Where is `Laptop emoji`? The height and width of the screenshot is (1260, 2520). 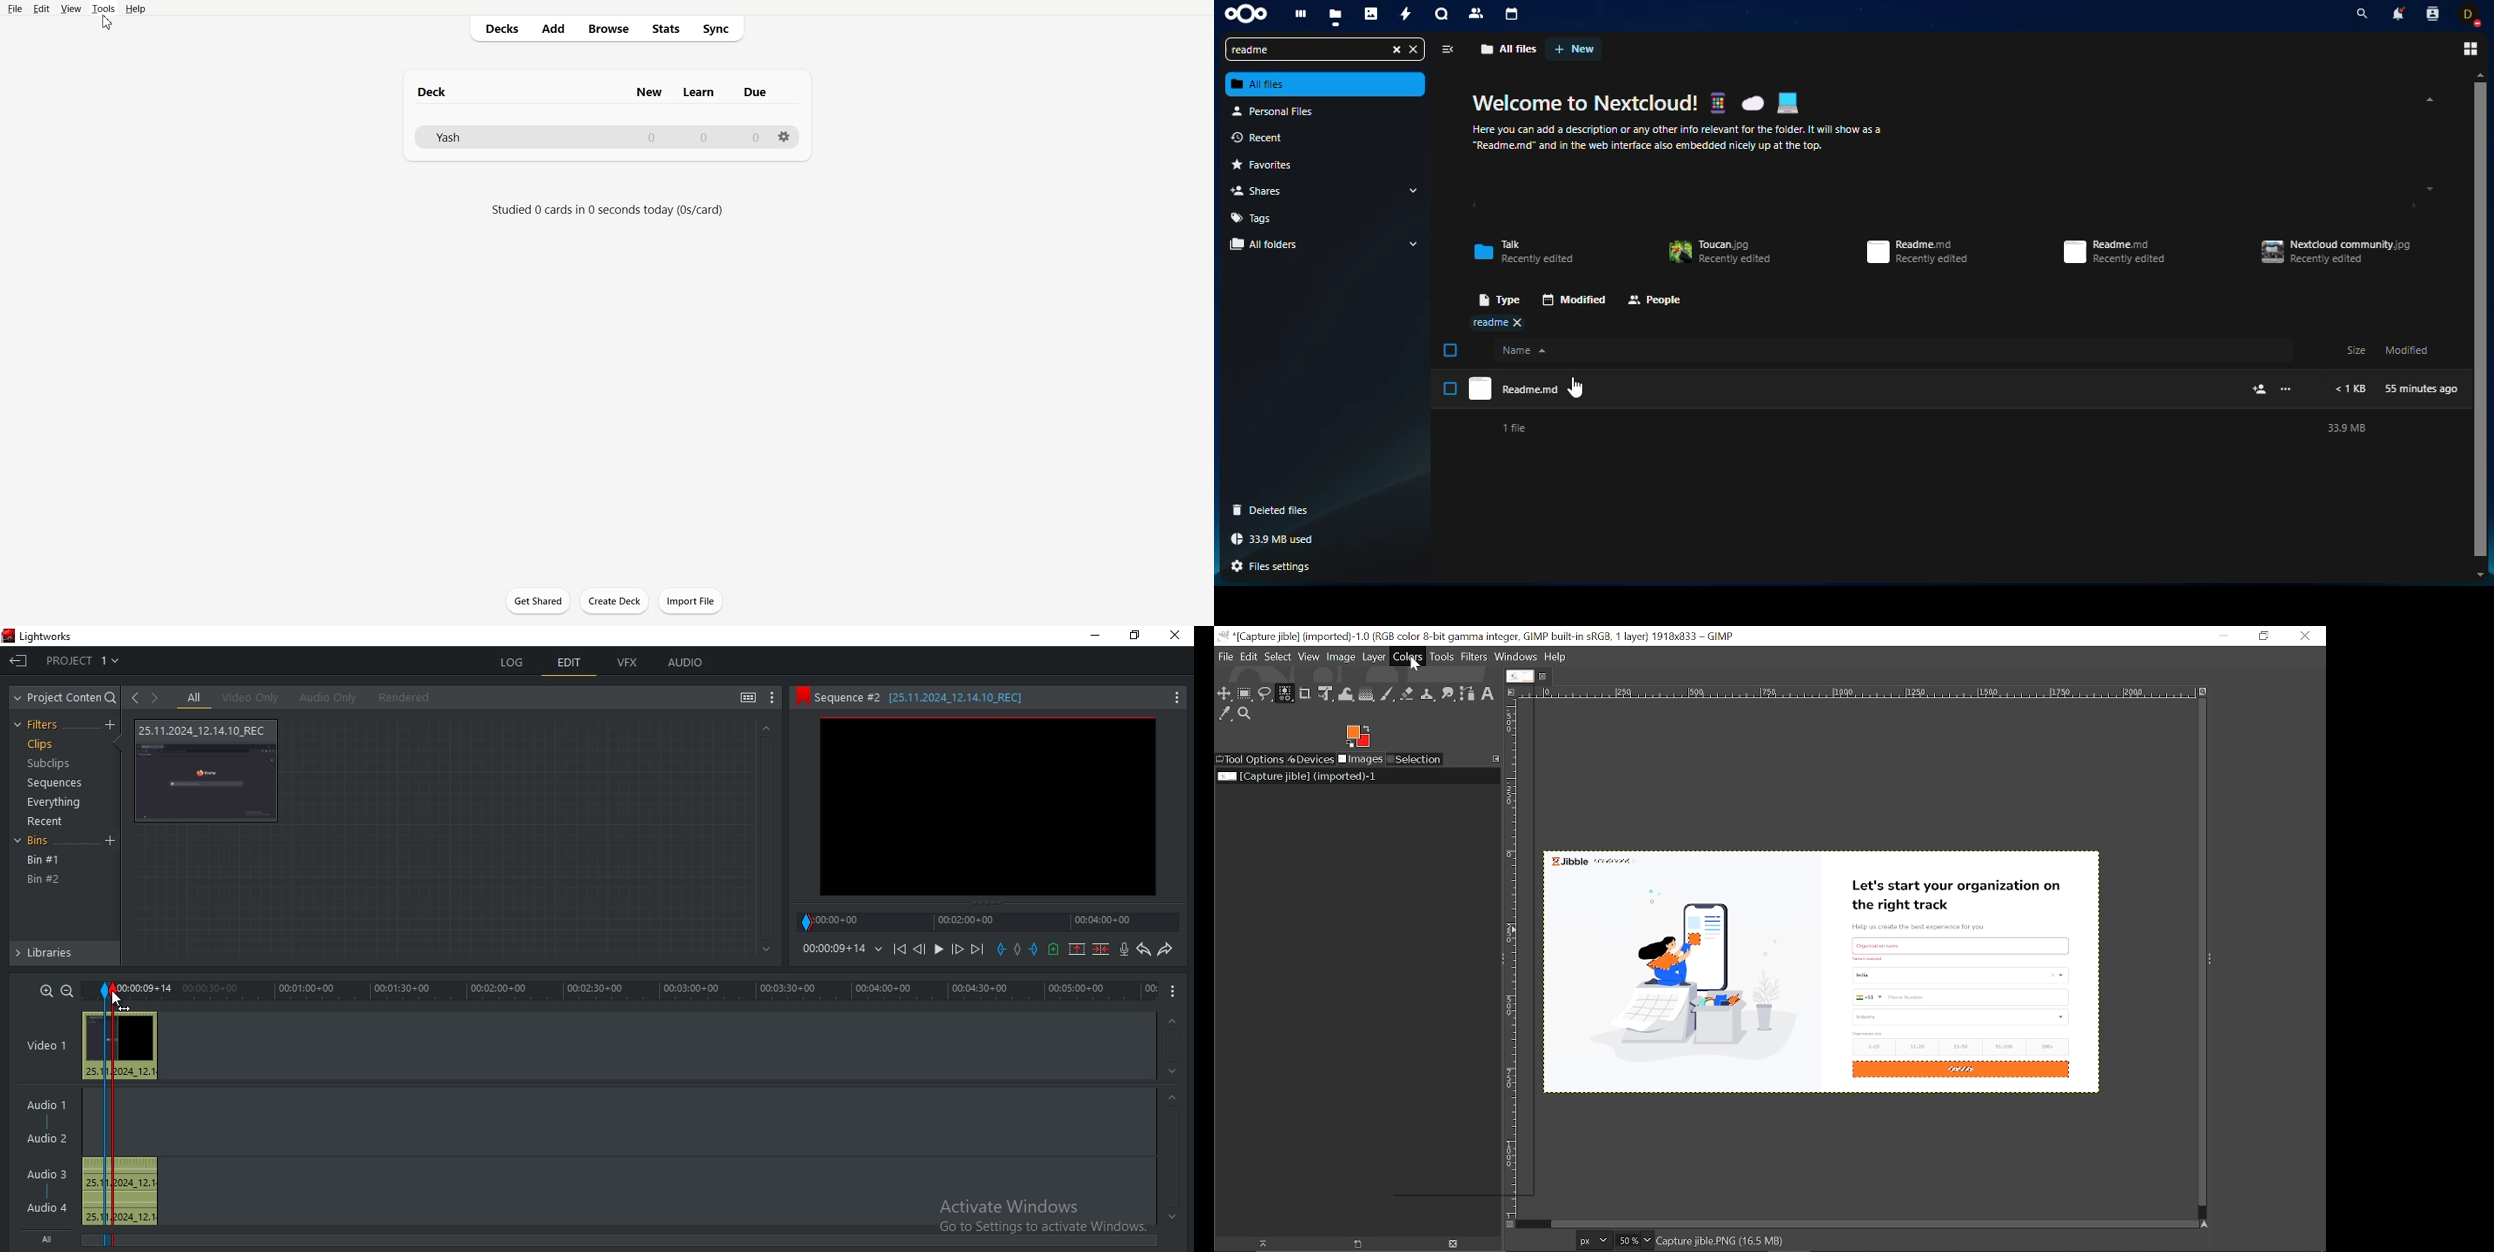
Laptop emoji is located at coordinates (1787, 103).